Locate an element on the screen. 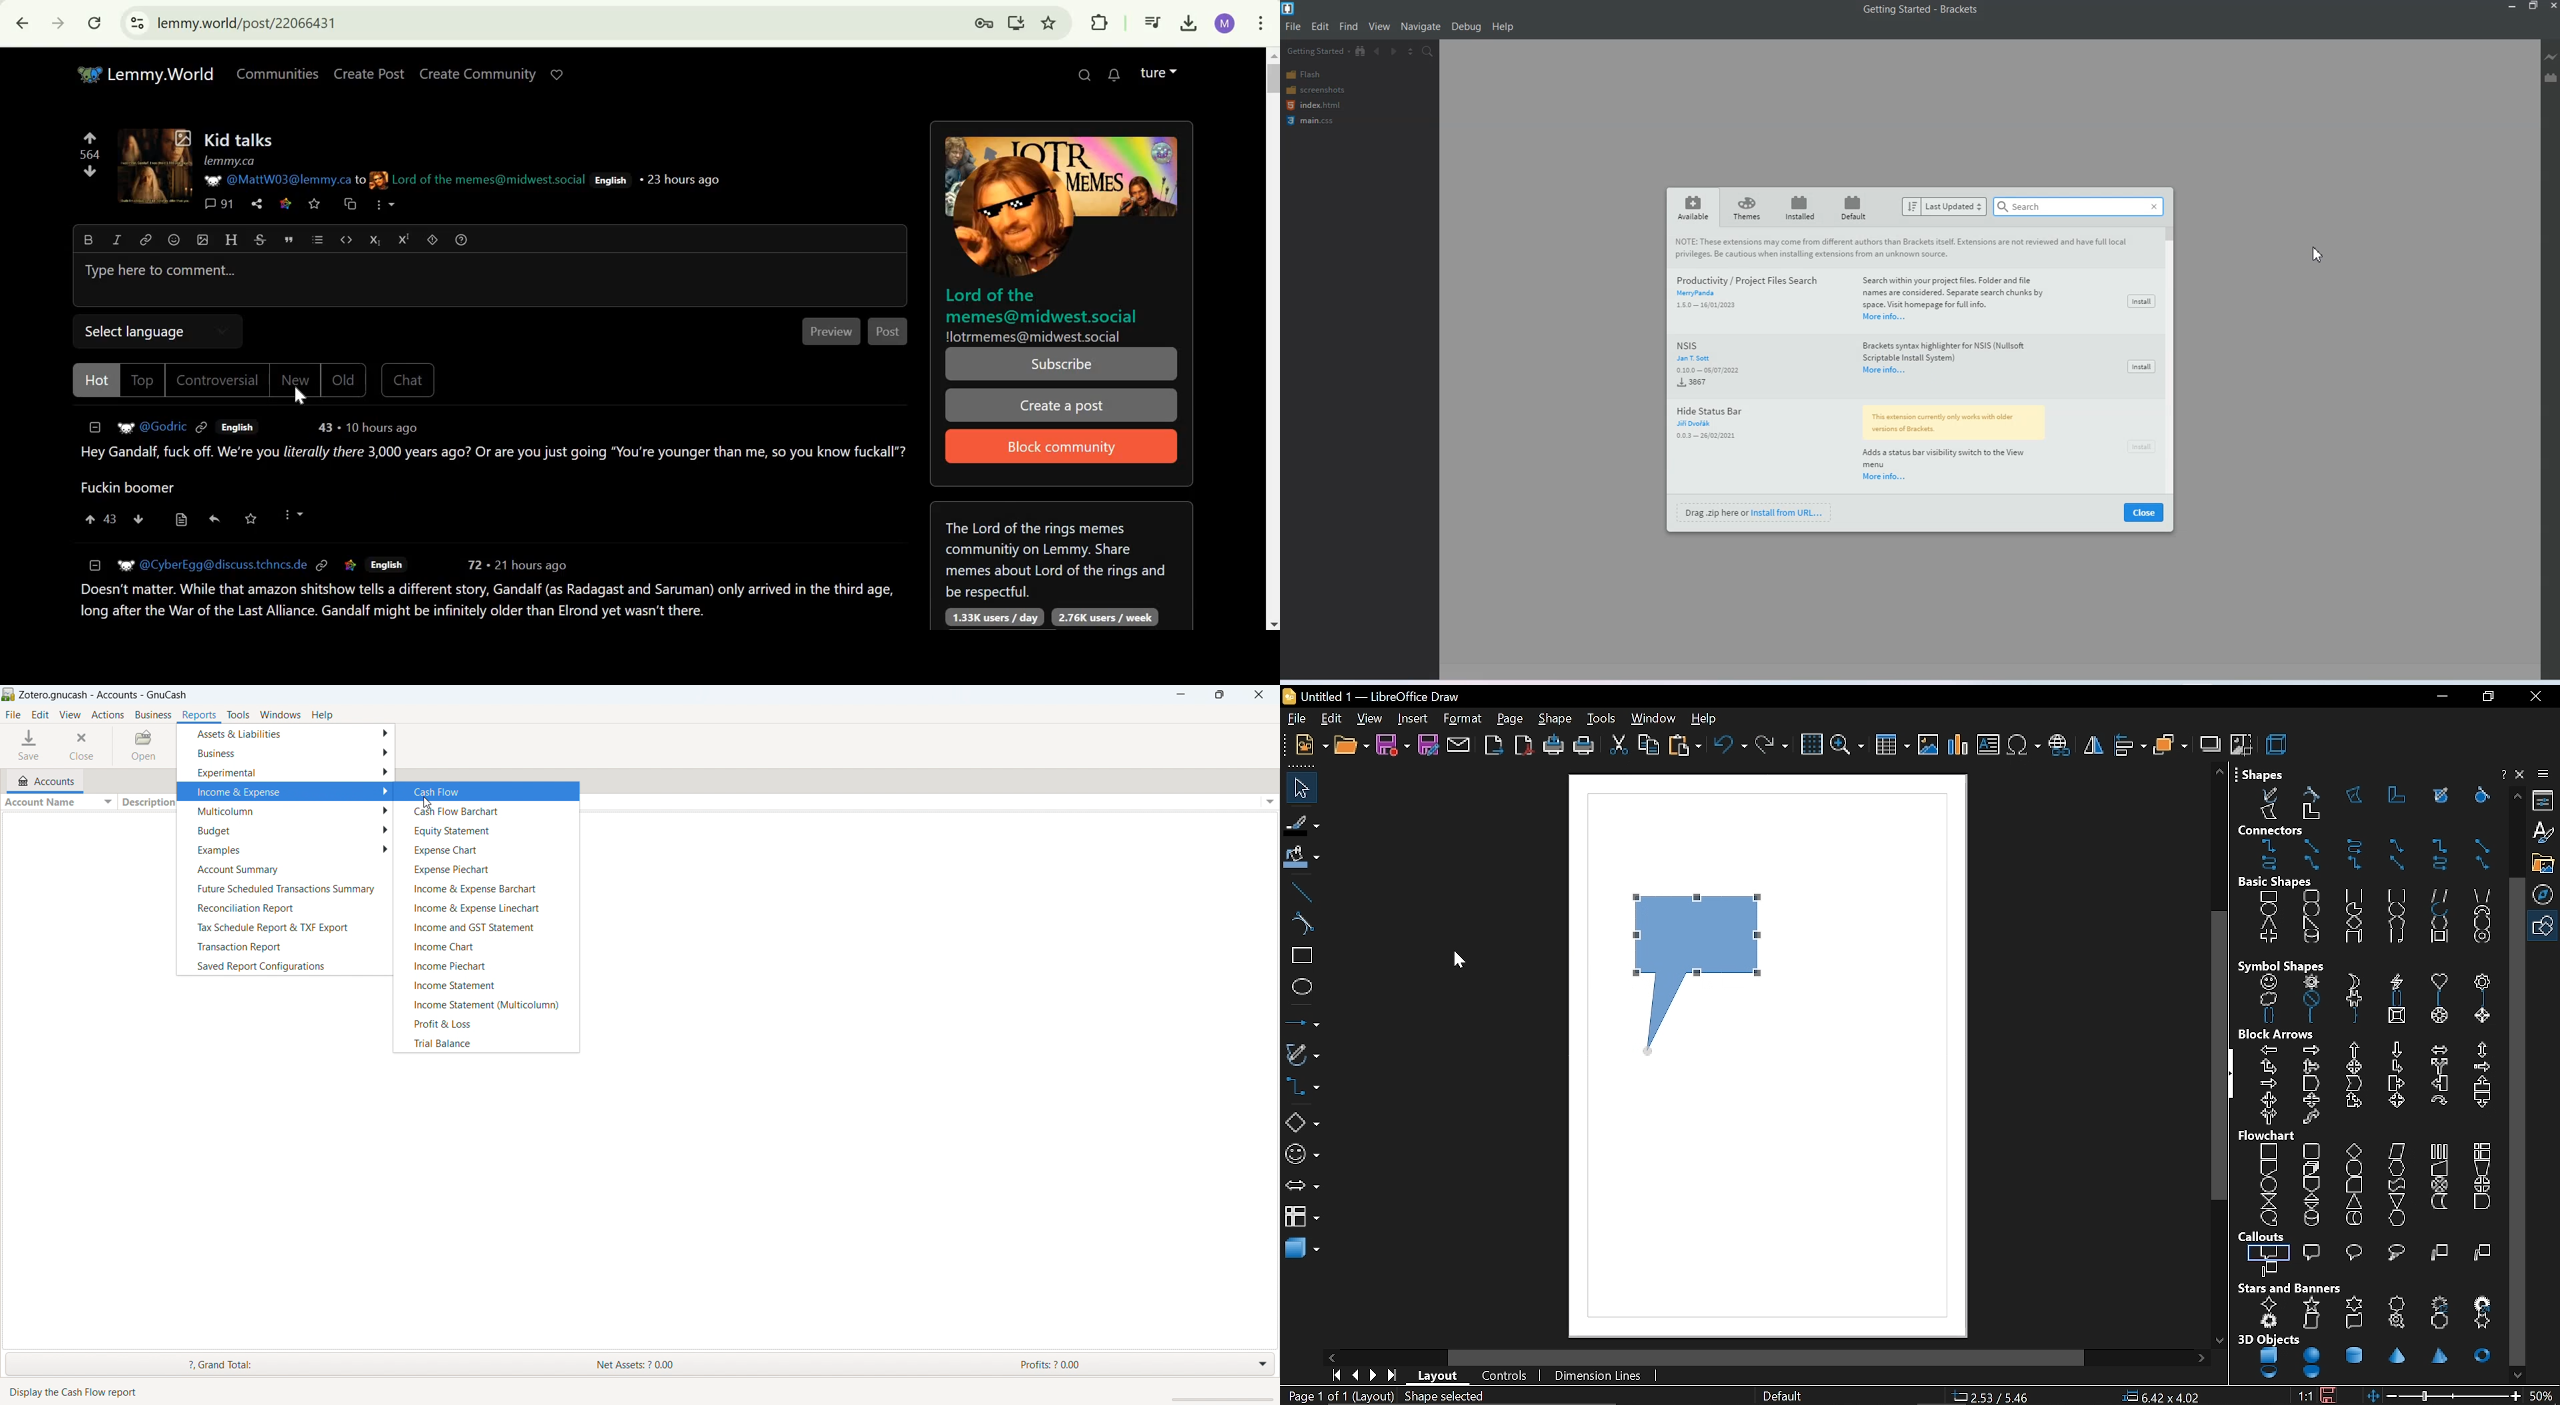  ring is located at coordinates (2482, 939).